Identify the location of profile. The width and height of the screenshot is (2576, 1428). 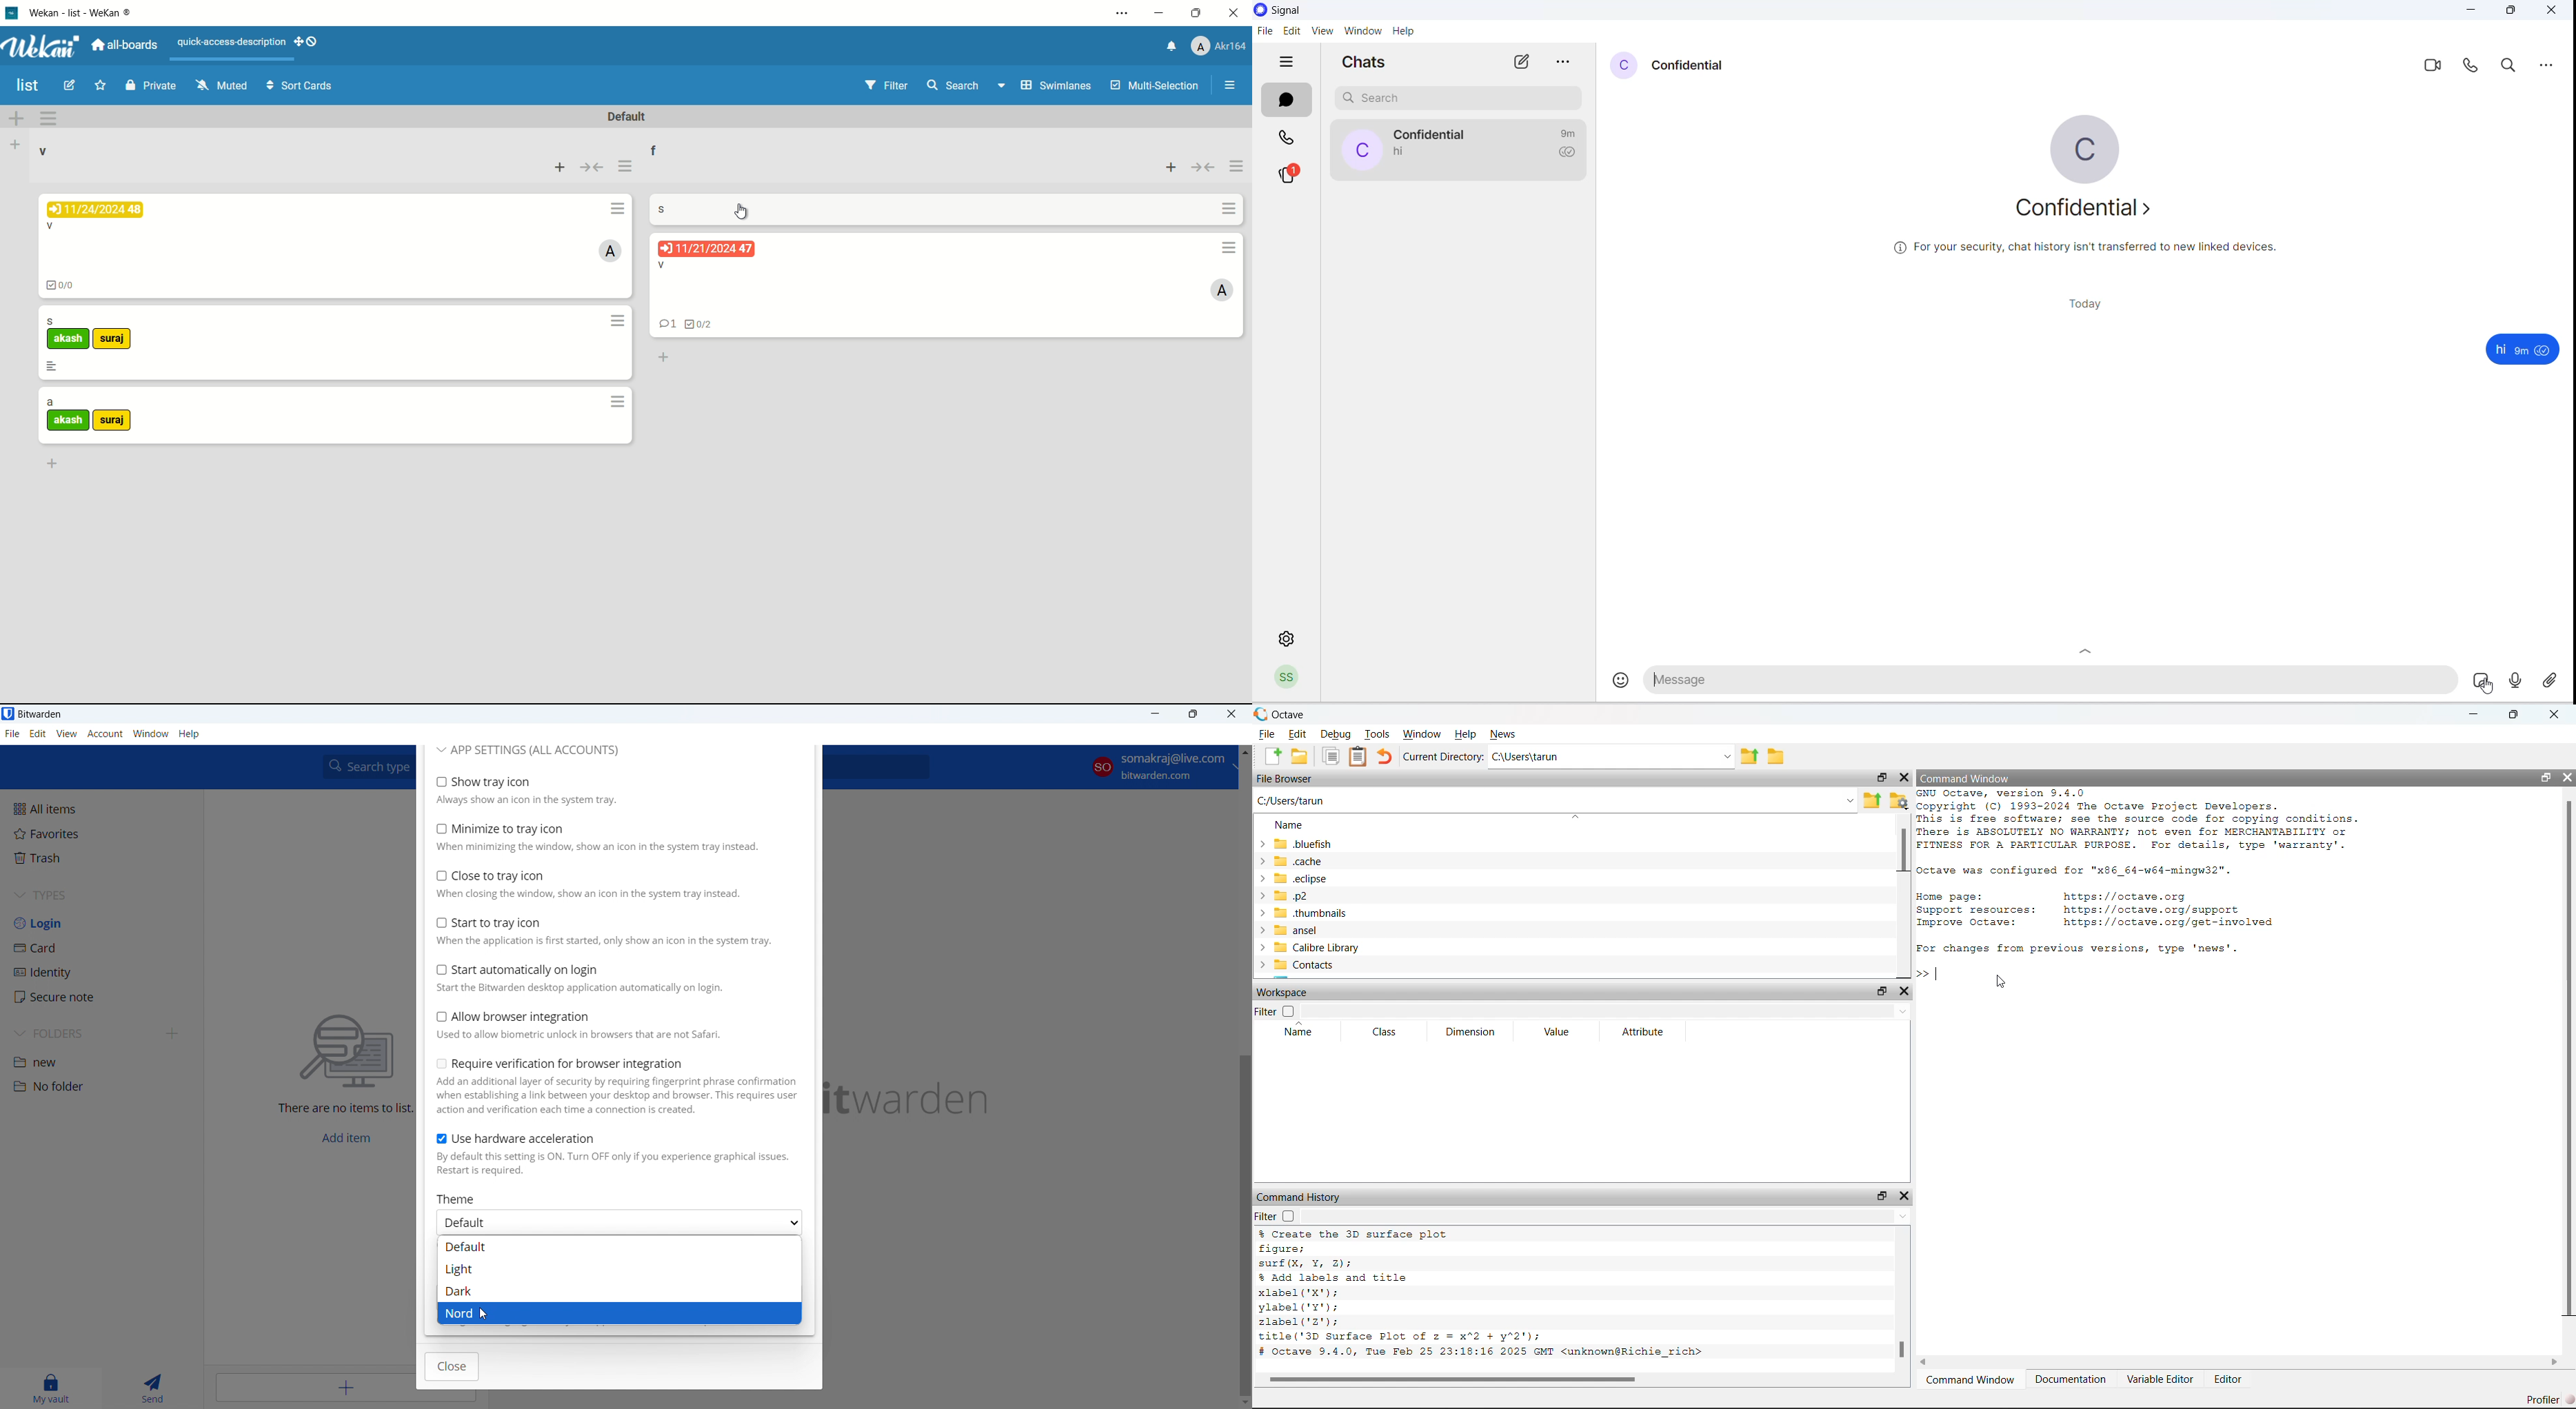
(1220, 45).